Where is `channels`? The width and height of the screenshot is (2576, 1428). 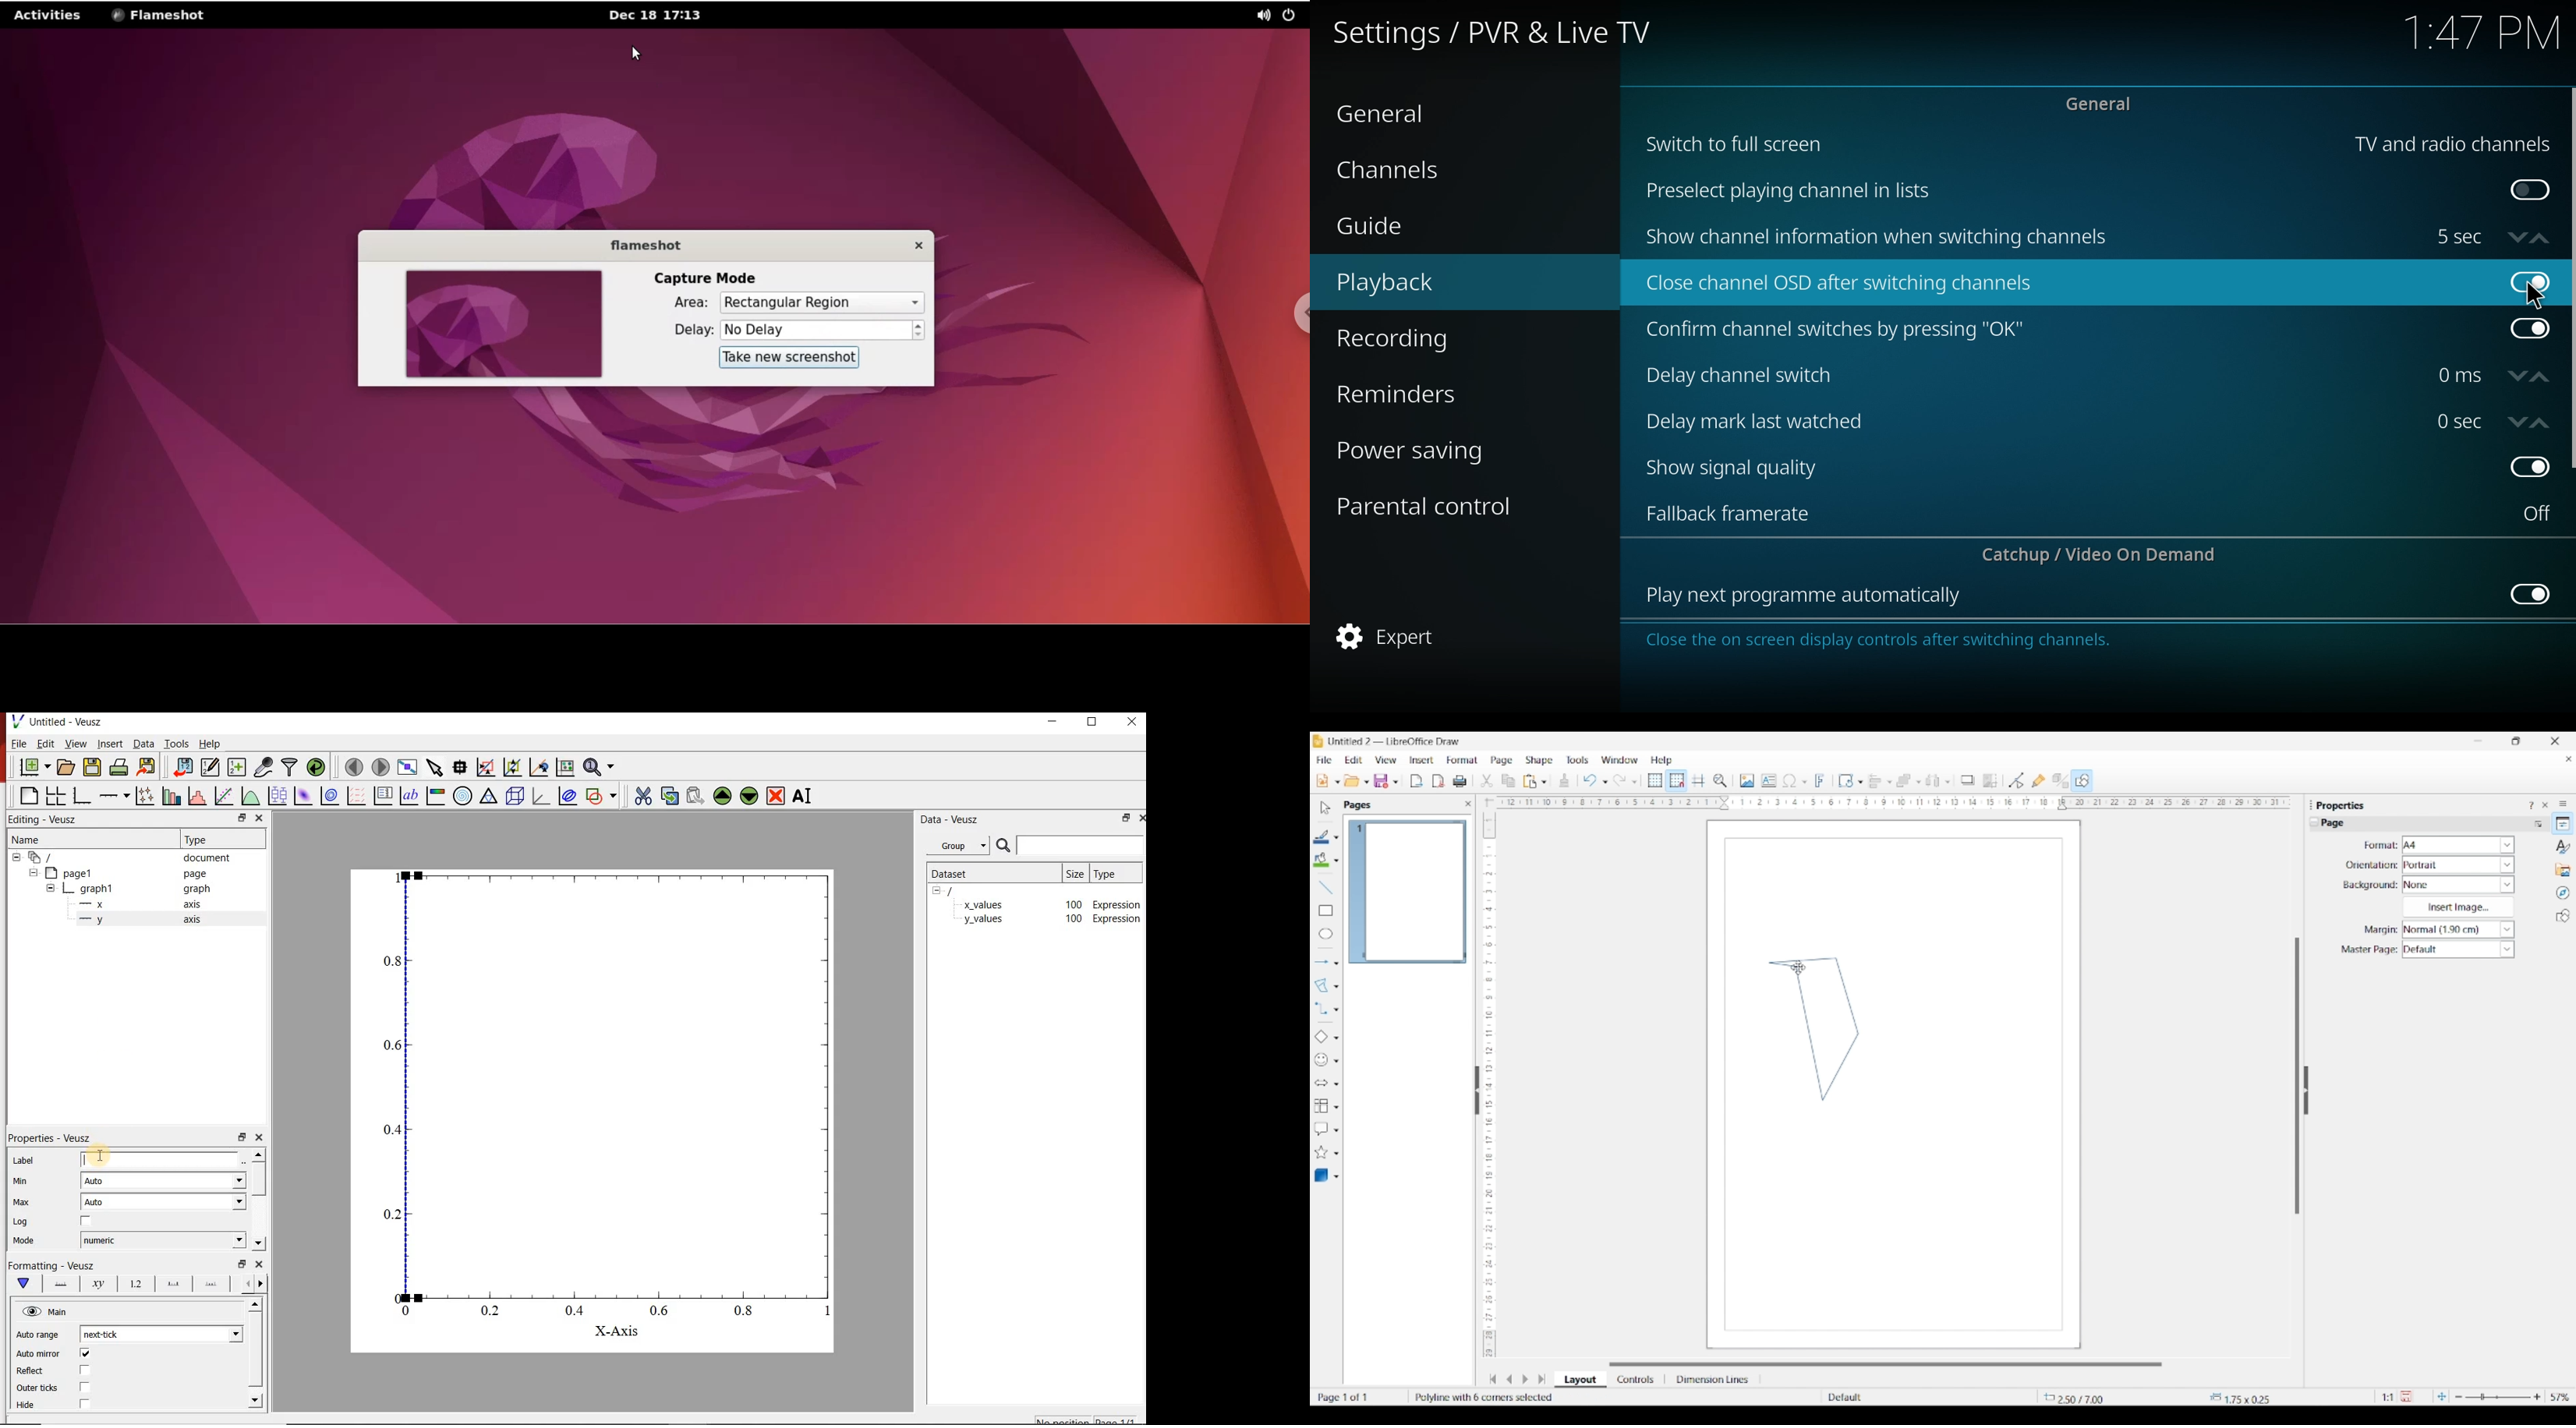 channels is located at coordinates (1415, 168).